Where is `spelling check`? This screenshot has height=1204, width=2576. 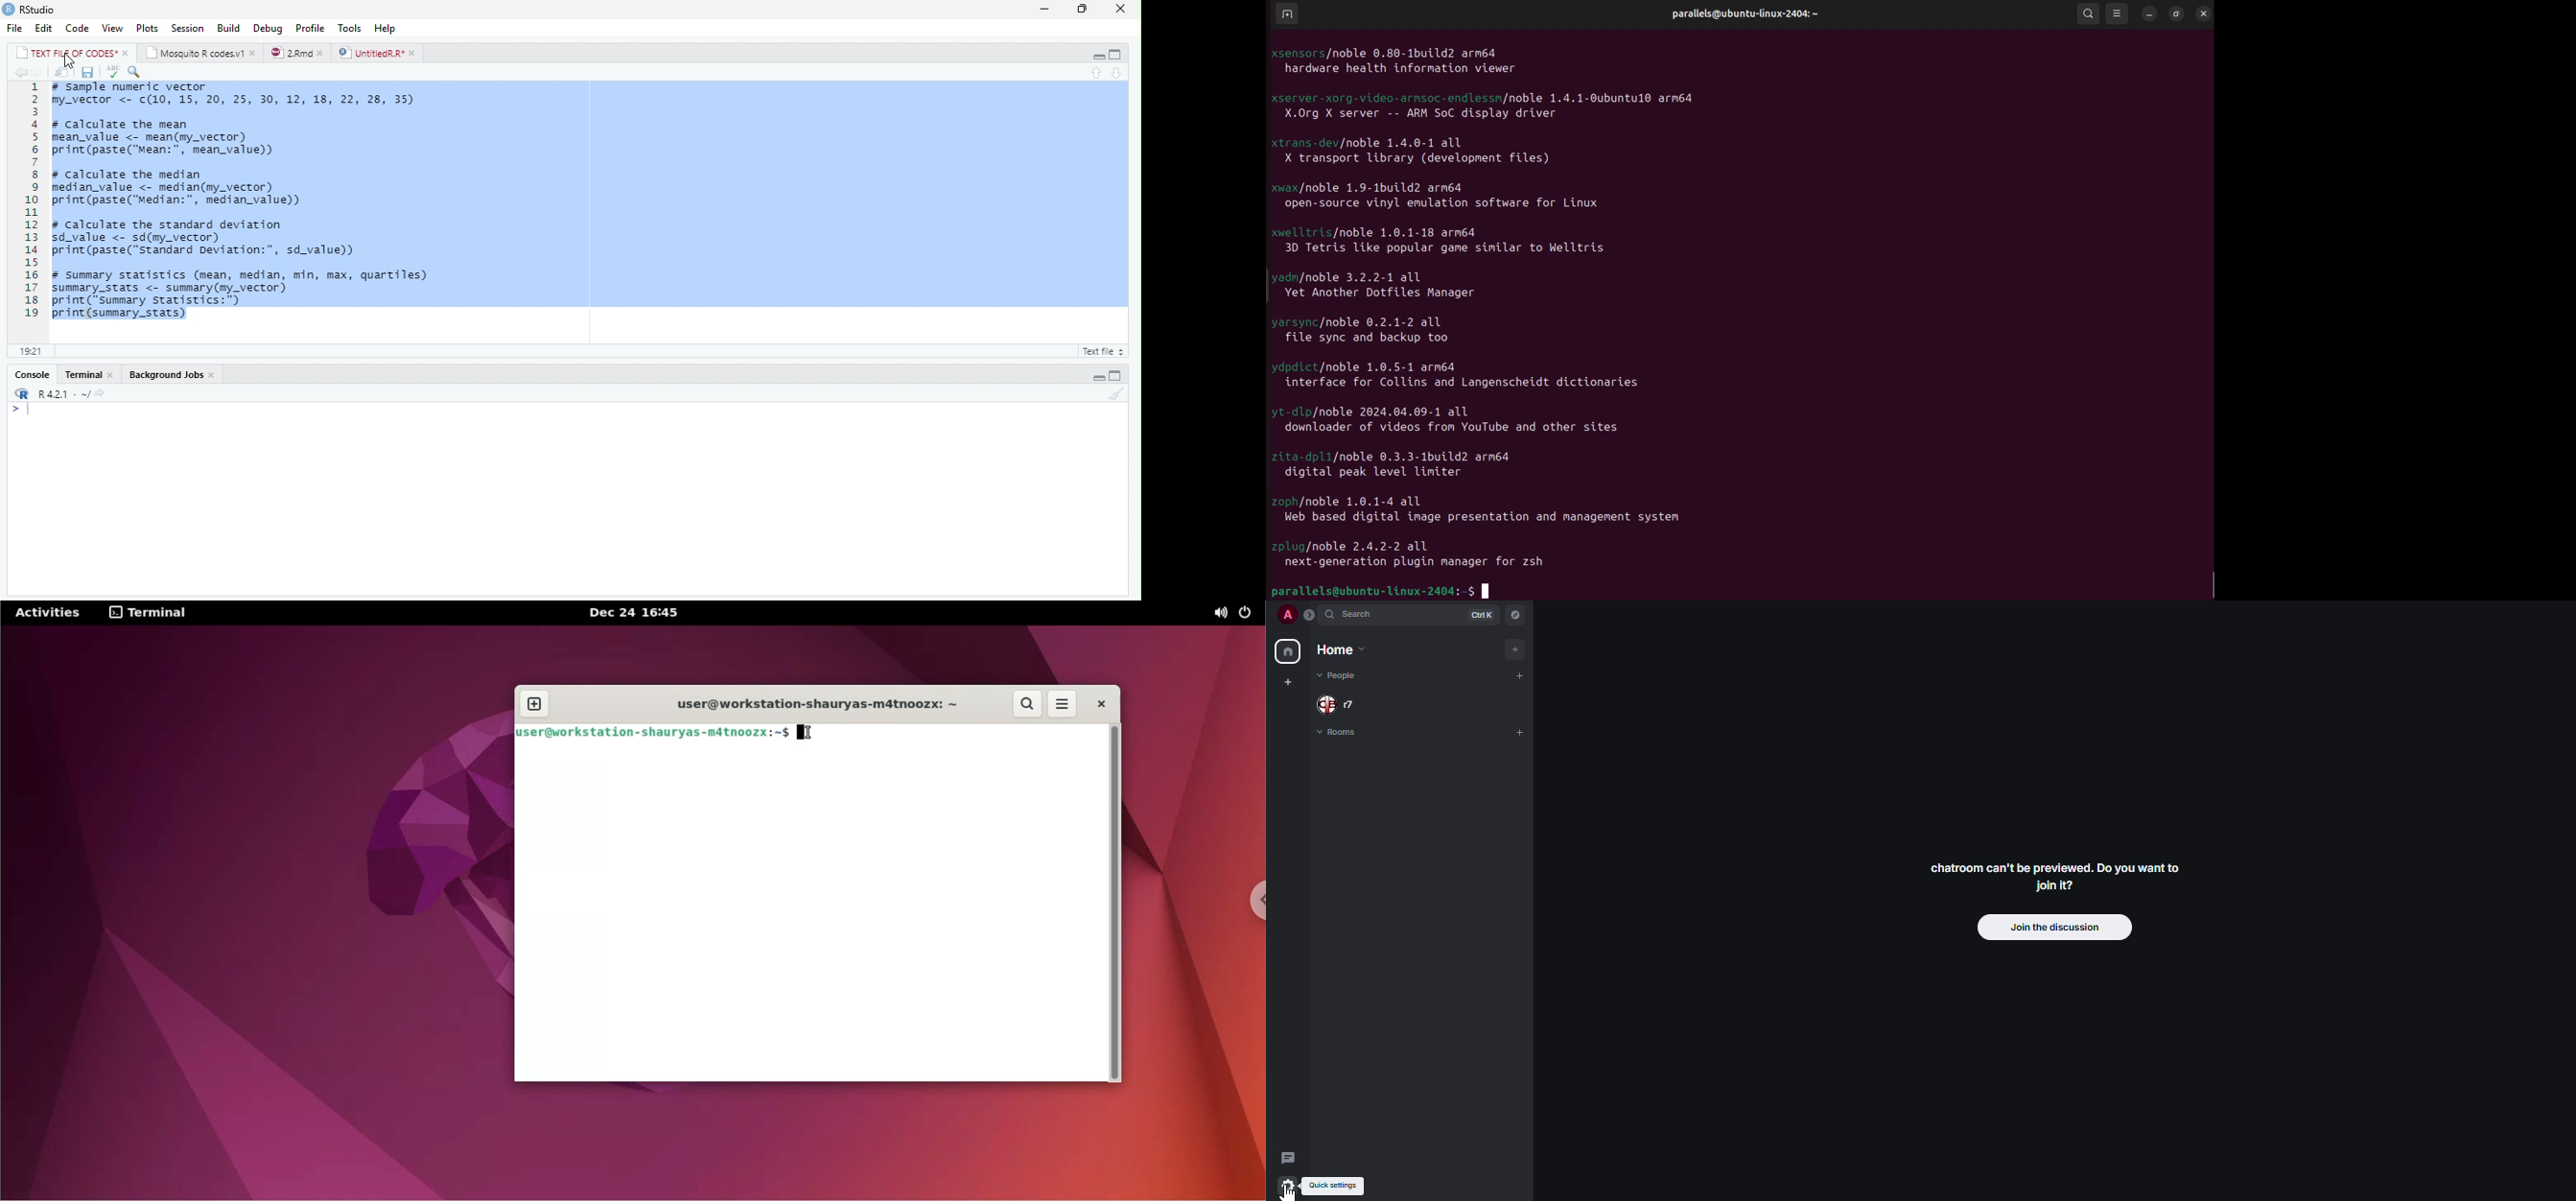
spelling check is located at coordinates (113, 72).